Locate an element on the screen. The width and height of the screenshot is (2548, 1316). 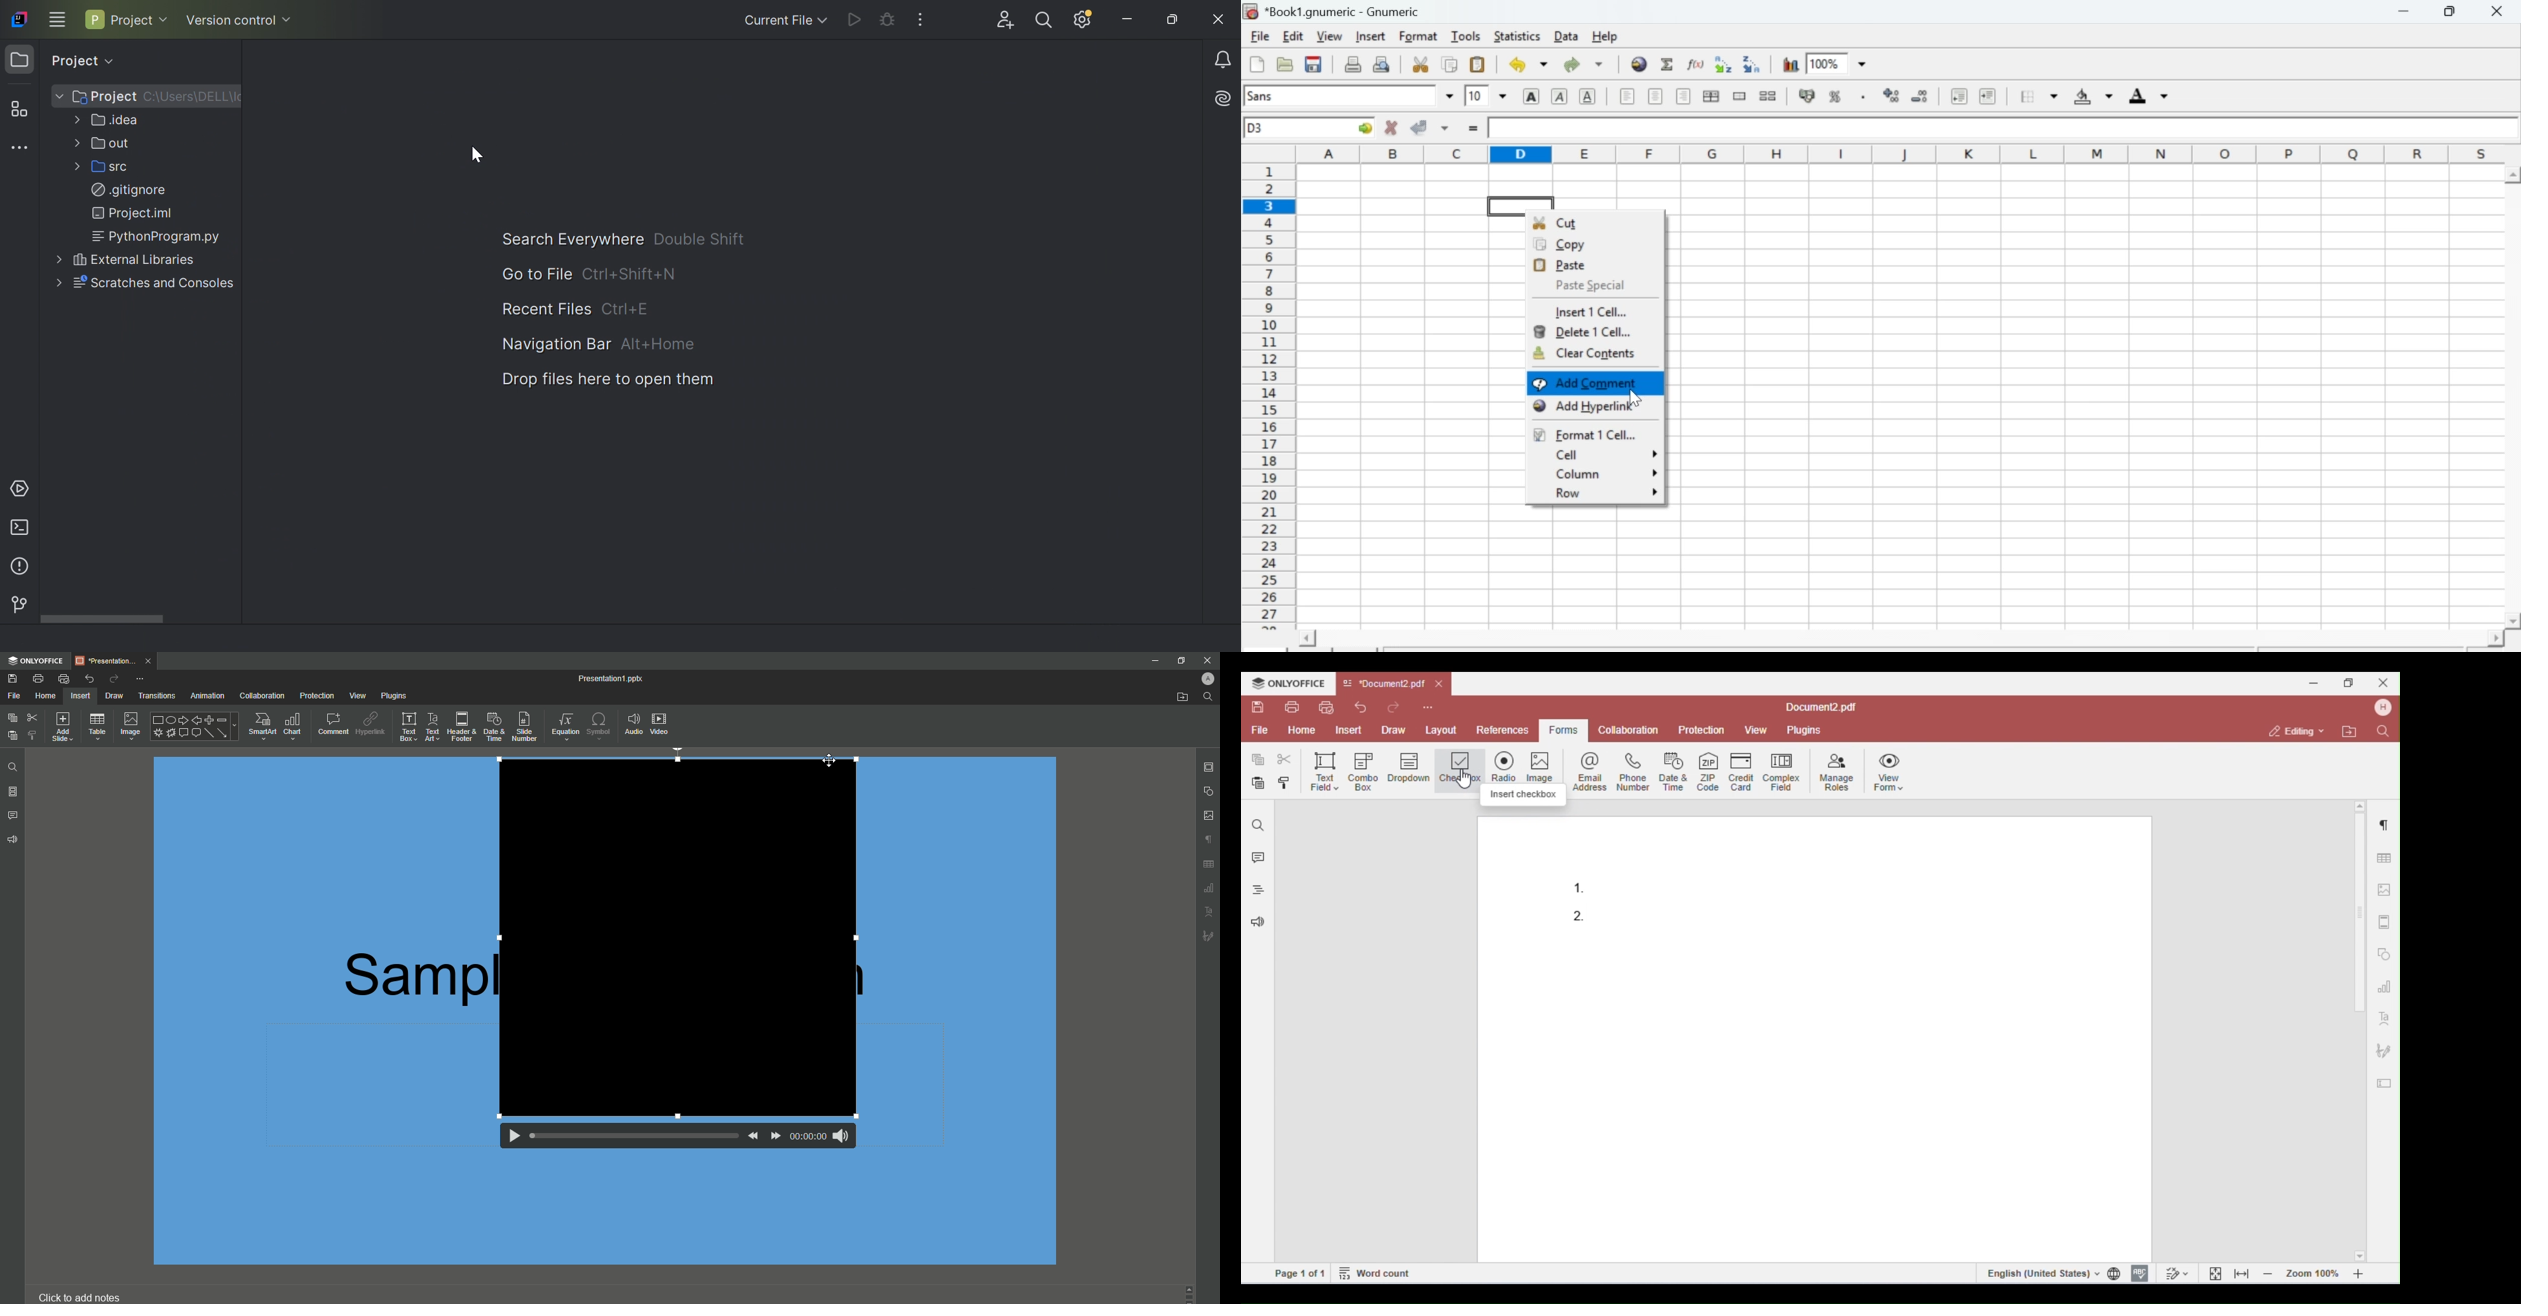
Name of the worksheet is located at coordinates (1346, 11).